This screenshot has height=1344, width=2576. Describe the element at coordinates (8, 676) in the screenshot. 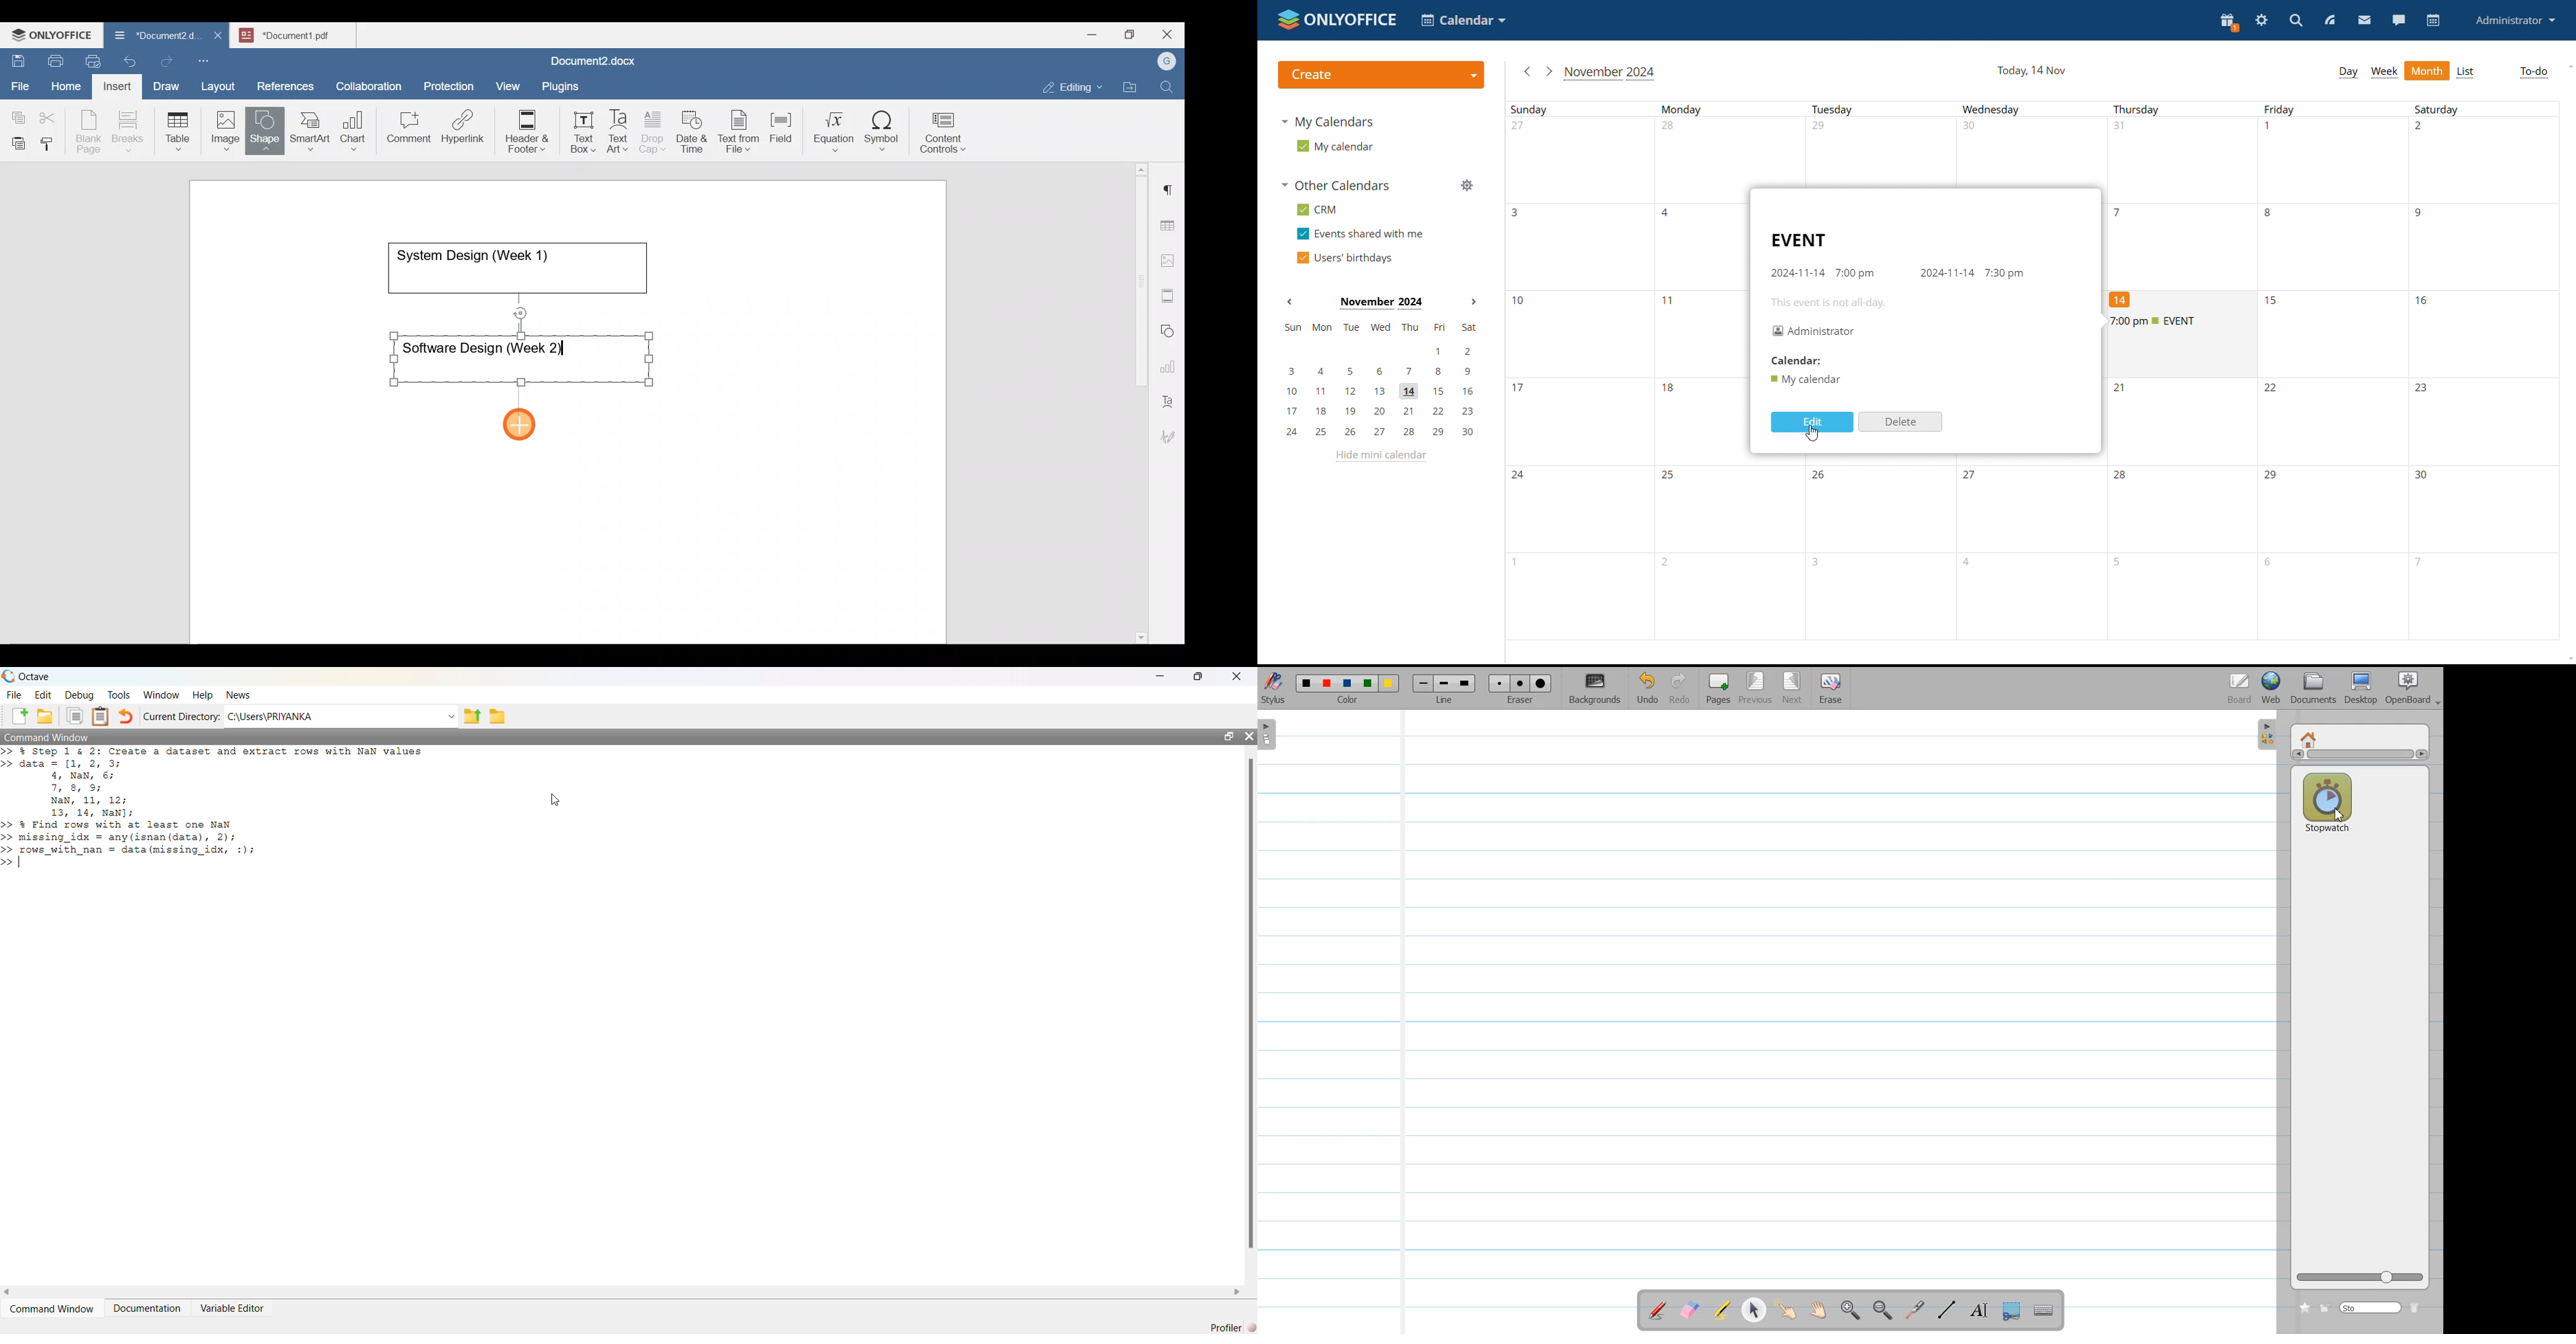

I see `logo` at that location.